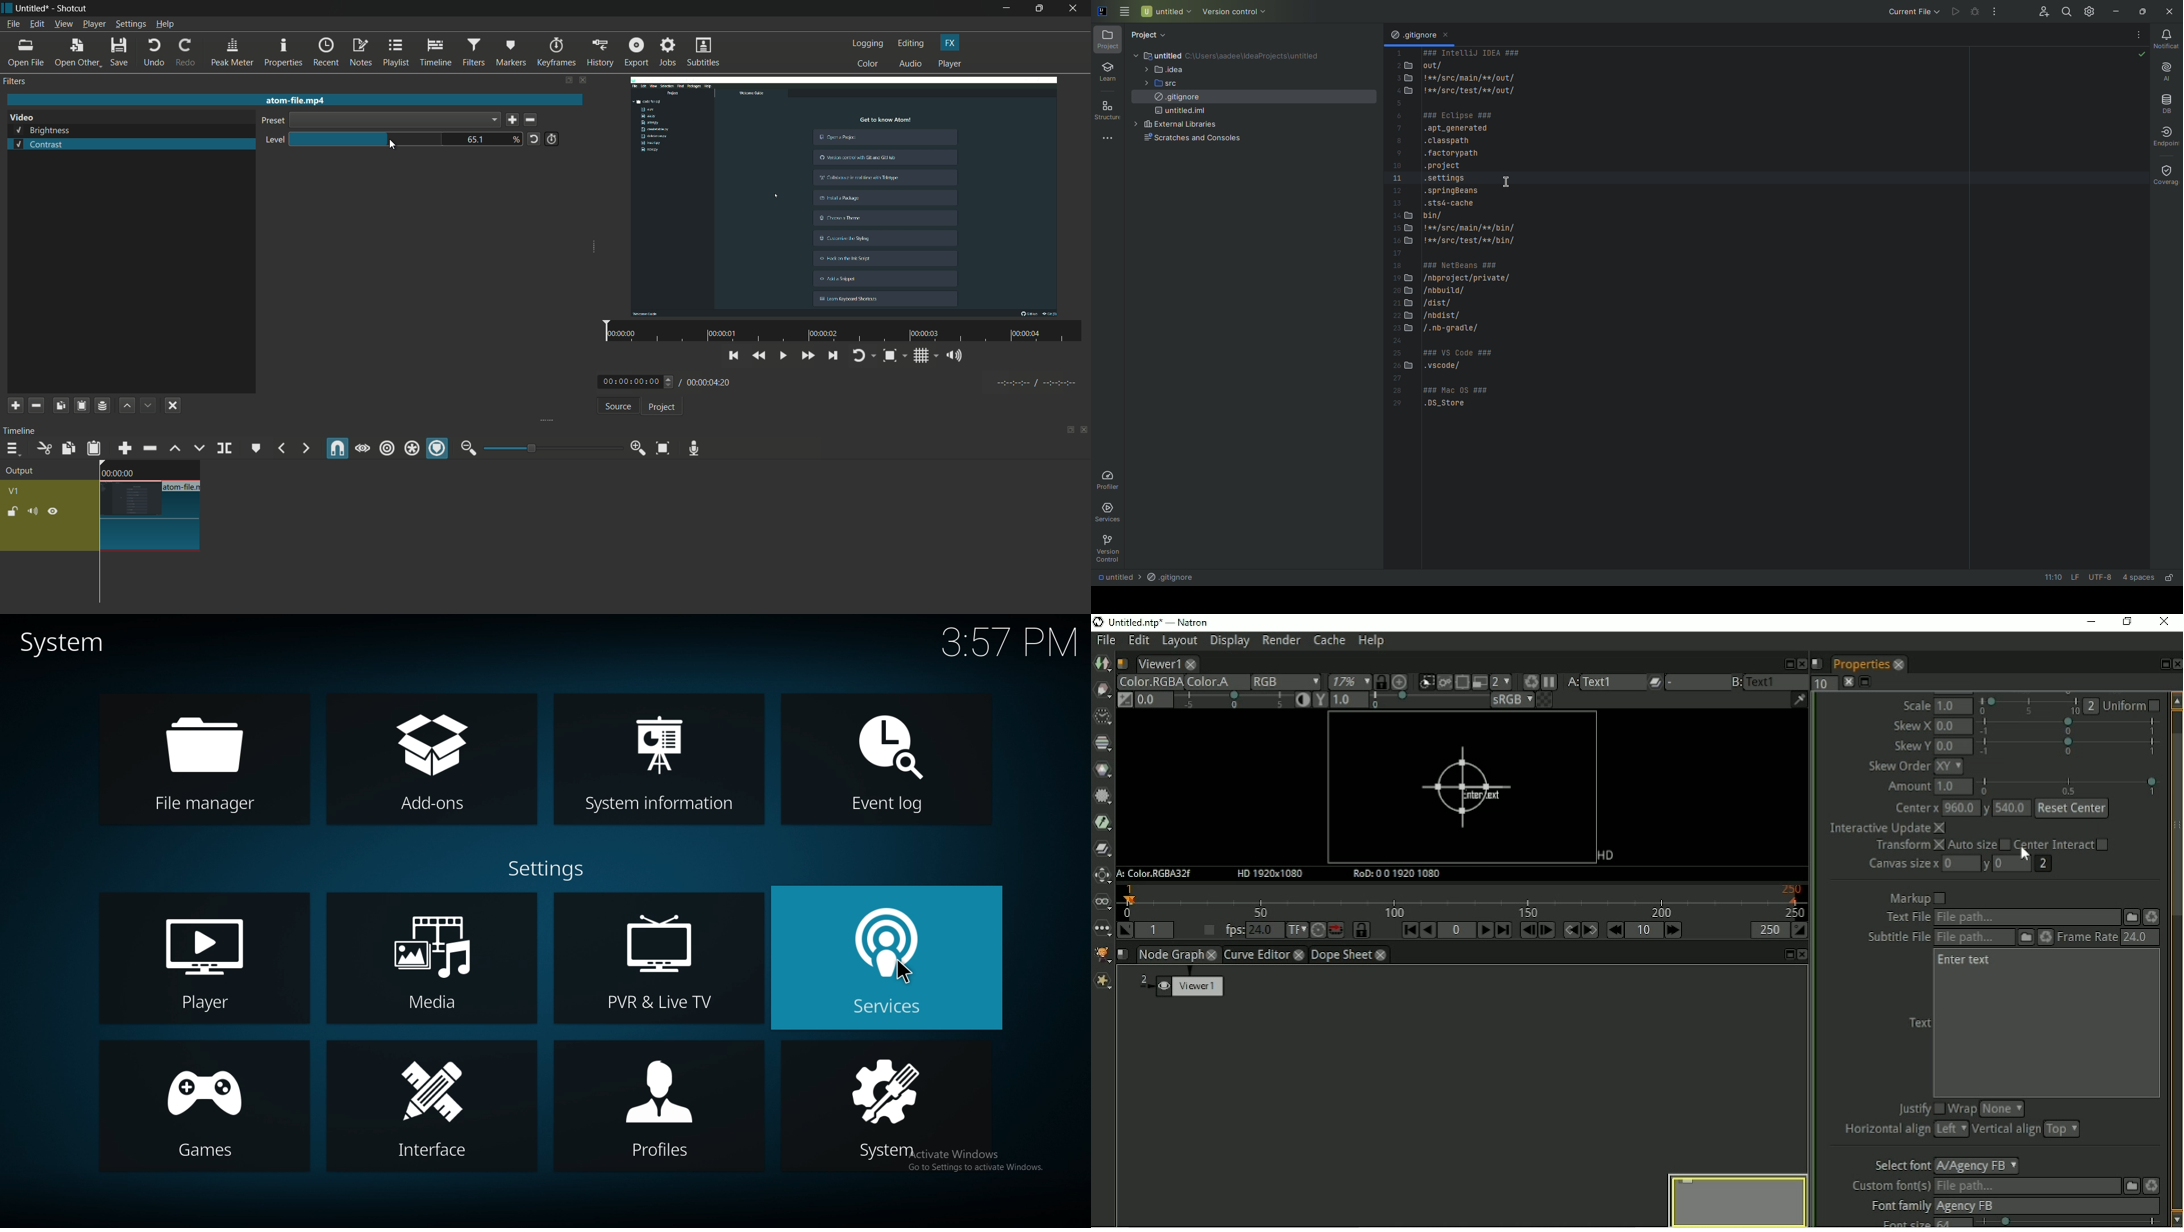 This screenshot has width=2184, height=1232. I want to click on toggle player logging, so click(864, 355).